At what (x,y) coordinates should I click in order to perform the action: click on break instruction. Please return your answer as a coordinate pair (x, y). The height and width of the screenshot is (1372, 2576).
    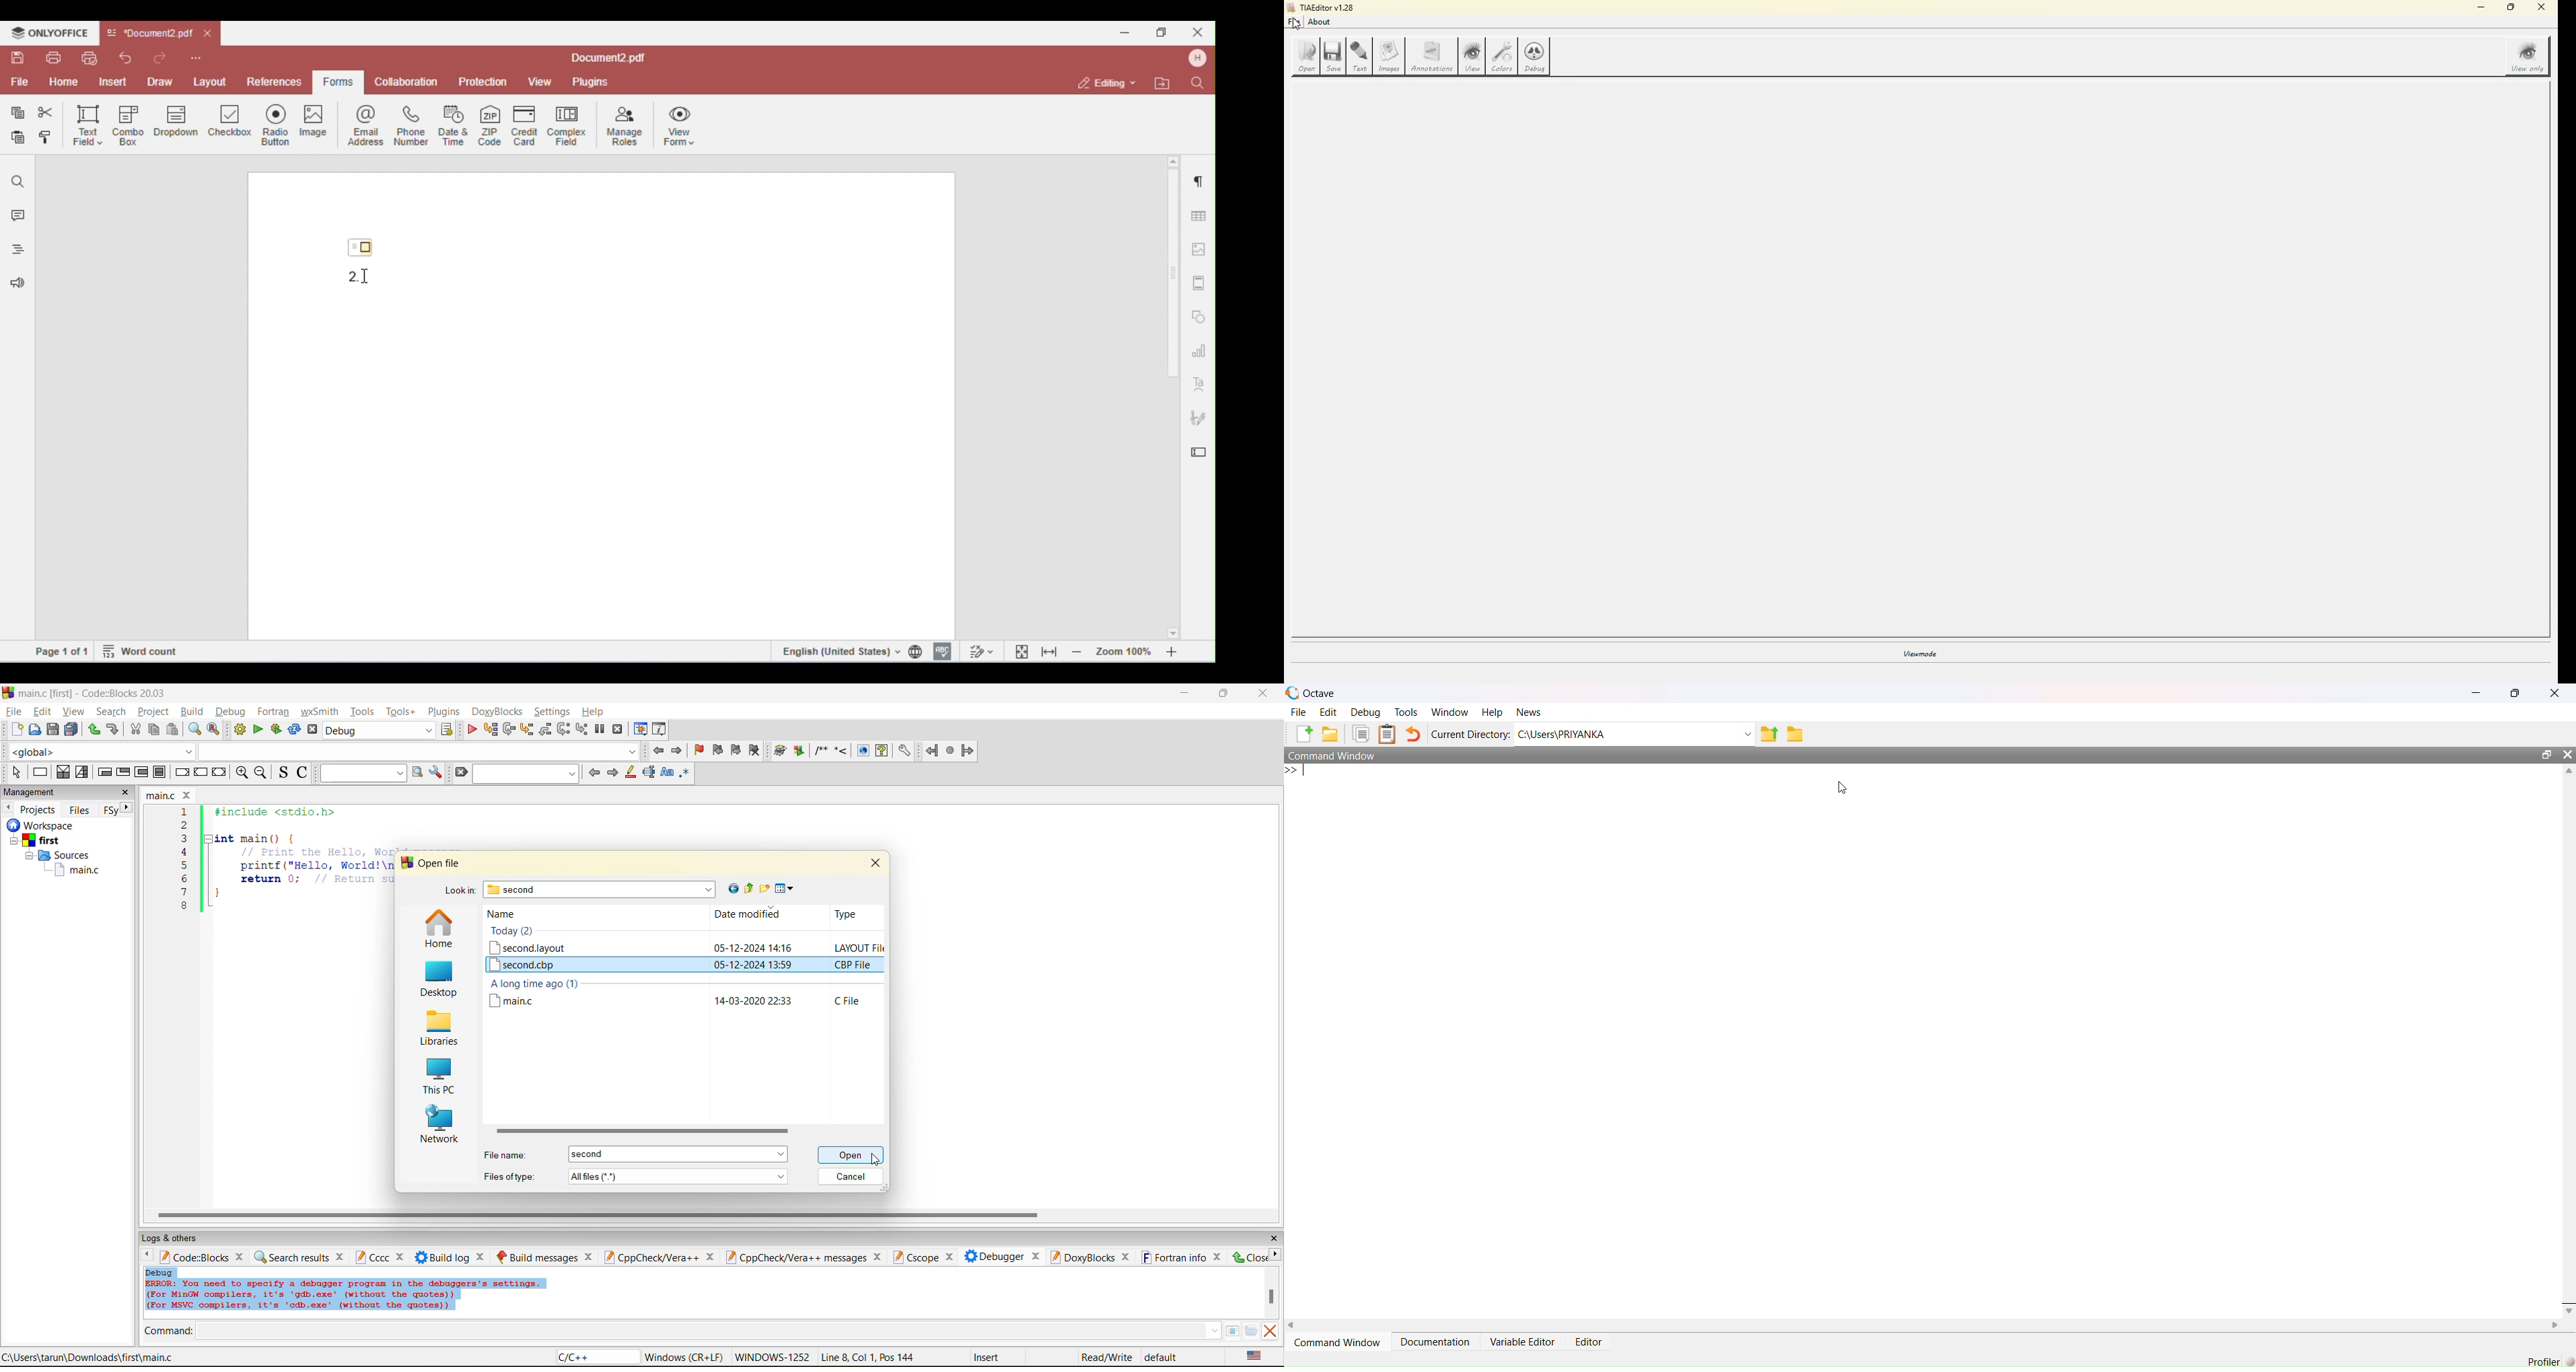
    Looking at the image, I should click on (180, 772).